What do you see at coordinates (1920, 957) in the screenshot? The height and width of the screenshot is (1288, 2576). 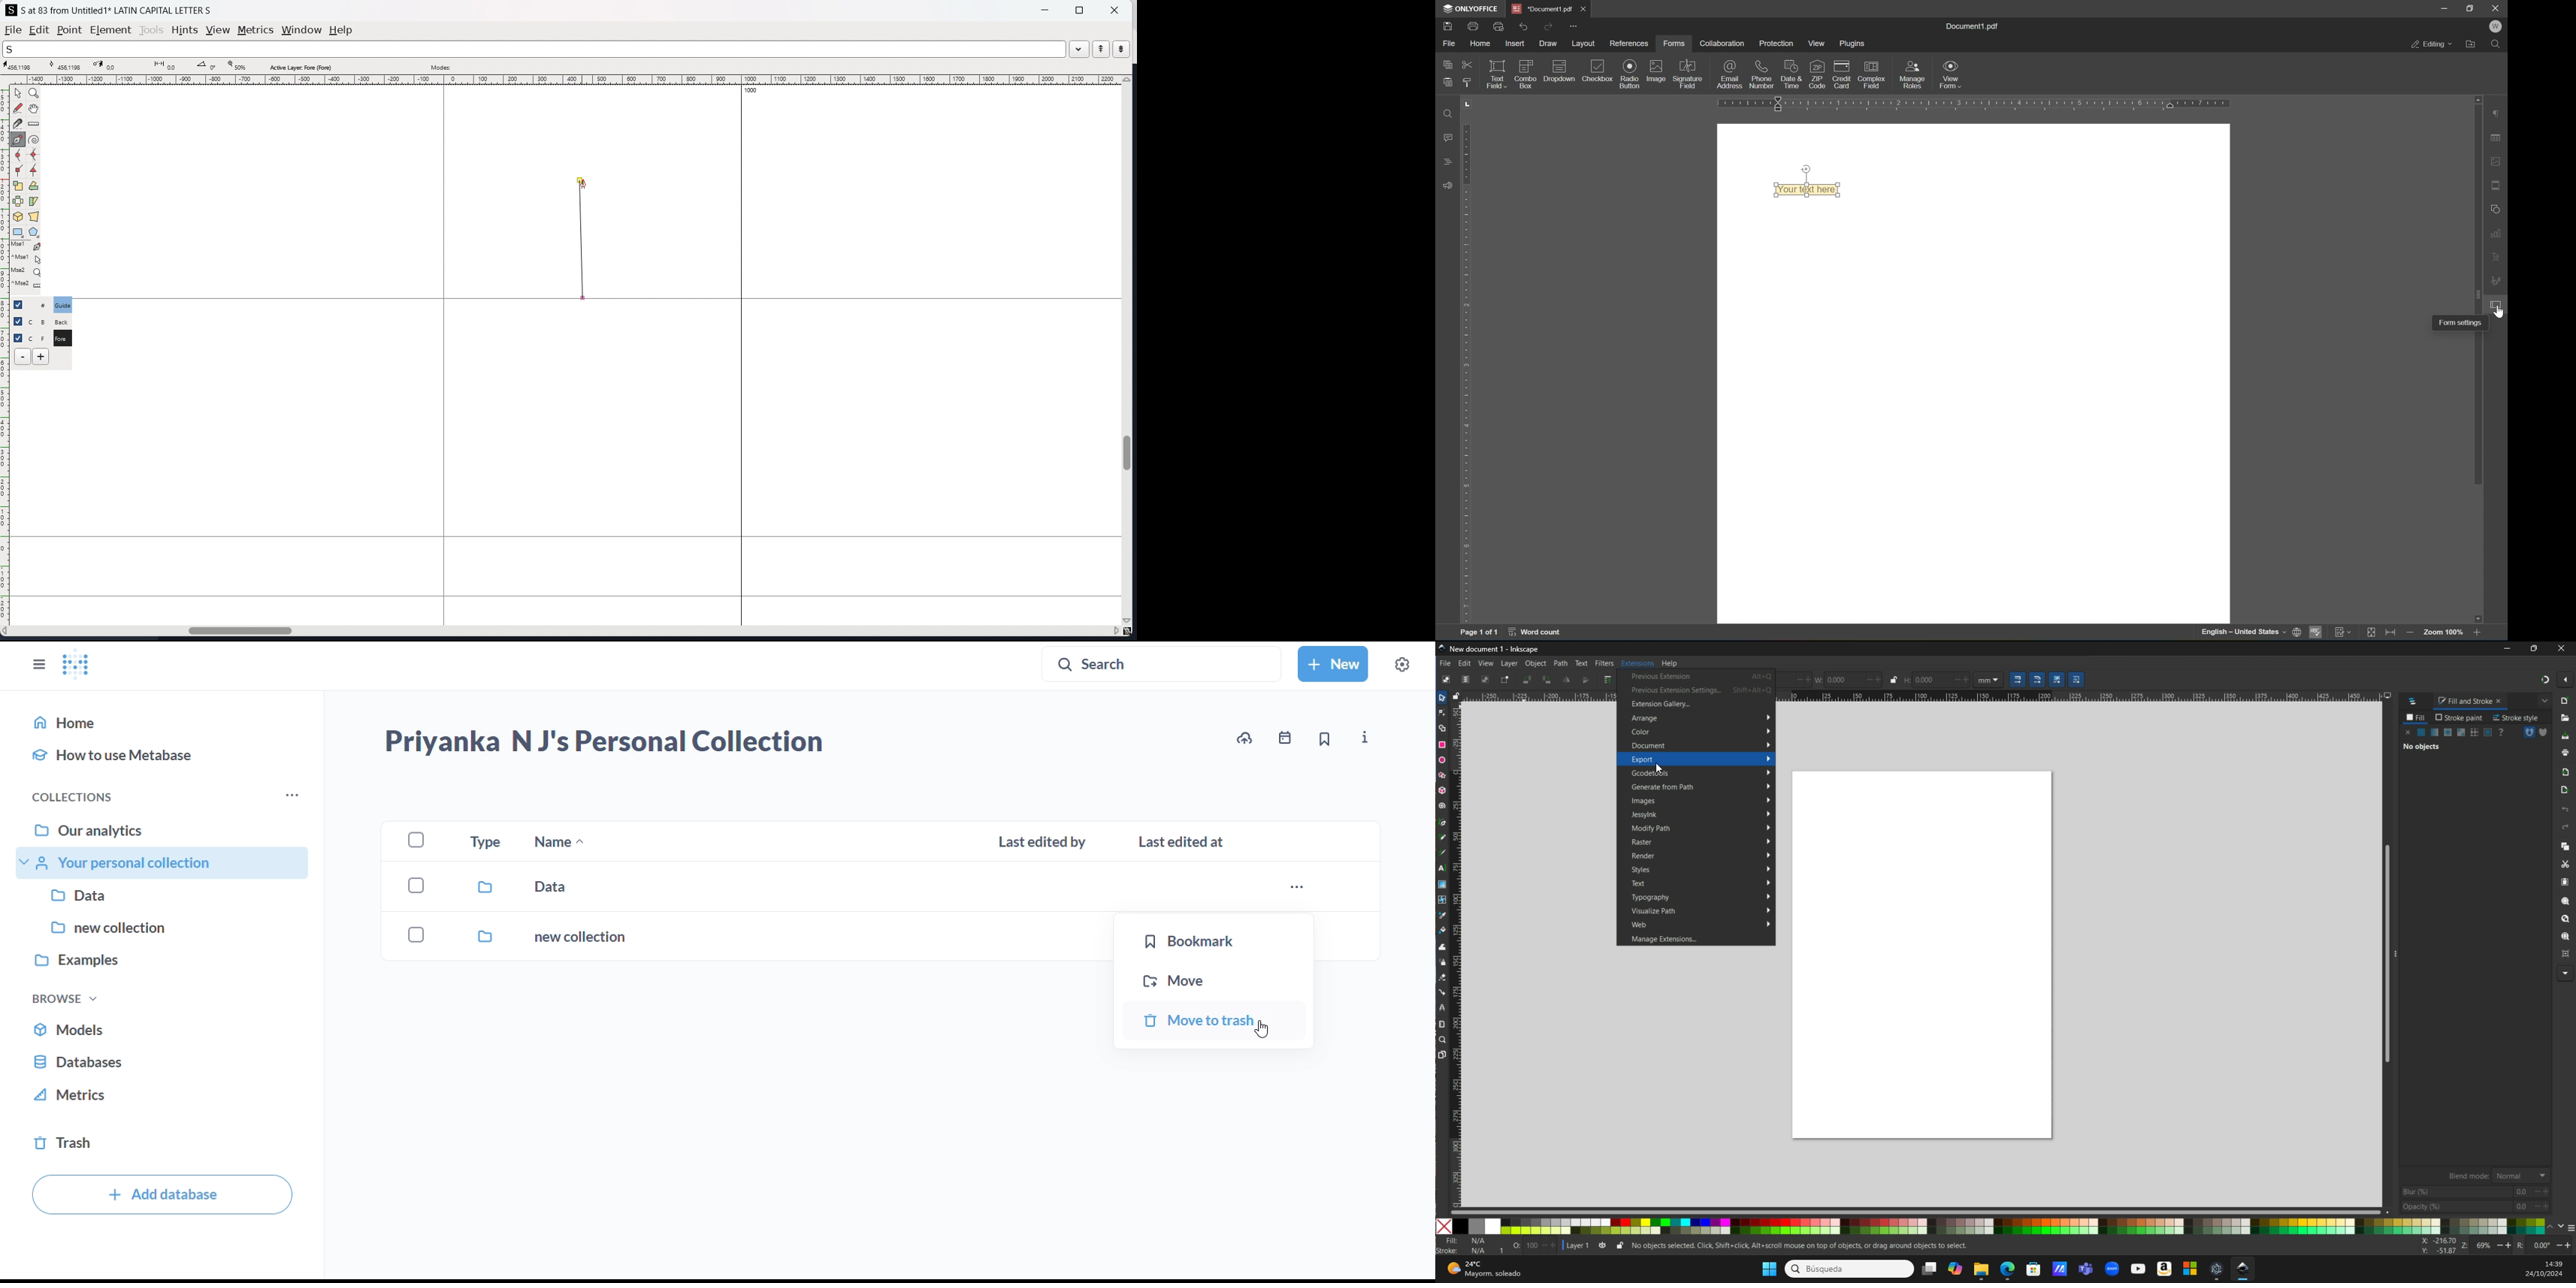 I see `File` at bounding box center [1920, 957].